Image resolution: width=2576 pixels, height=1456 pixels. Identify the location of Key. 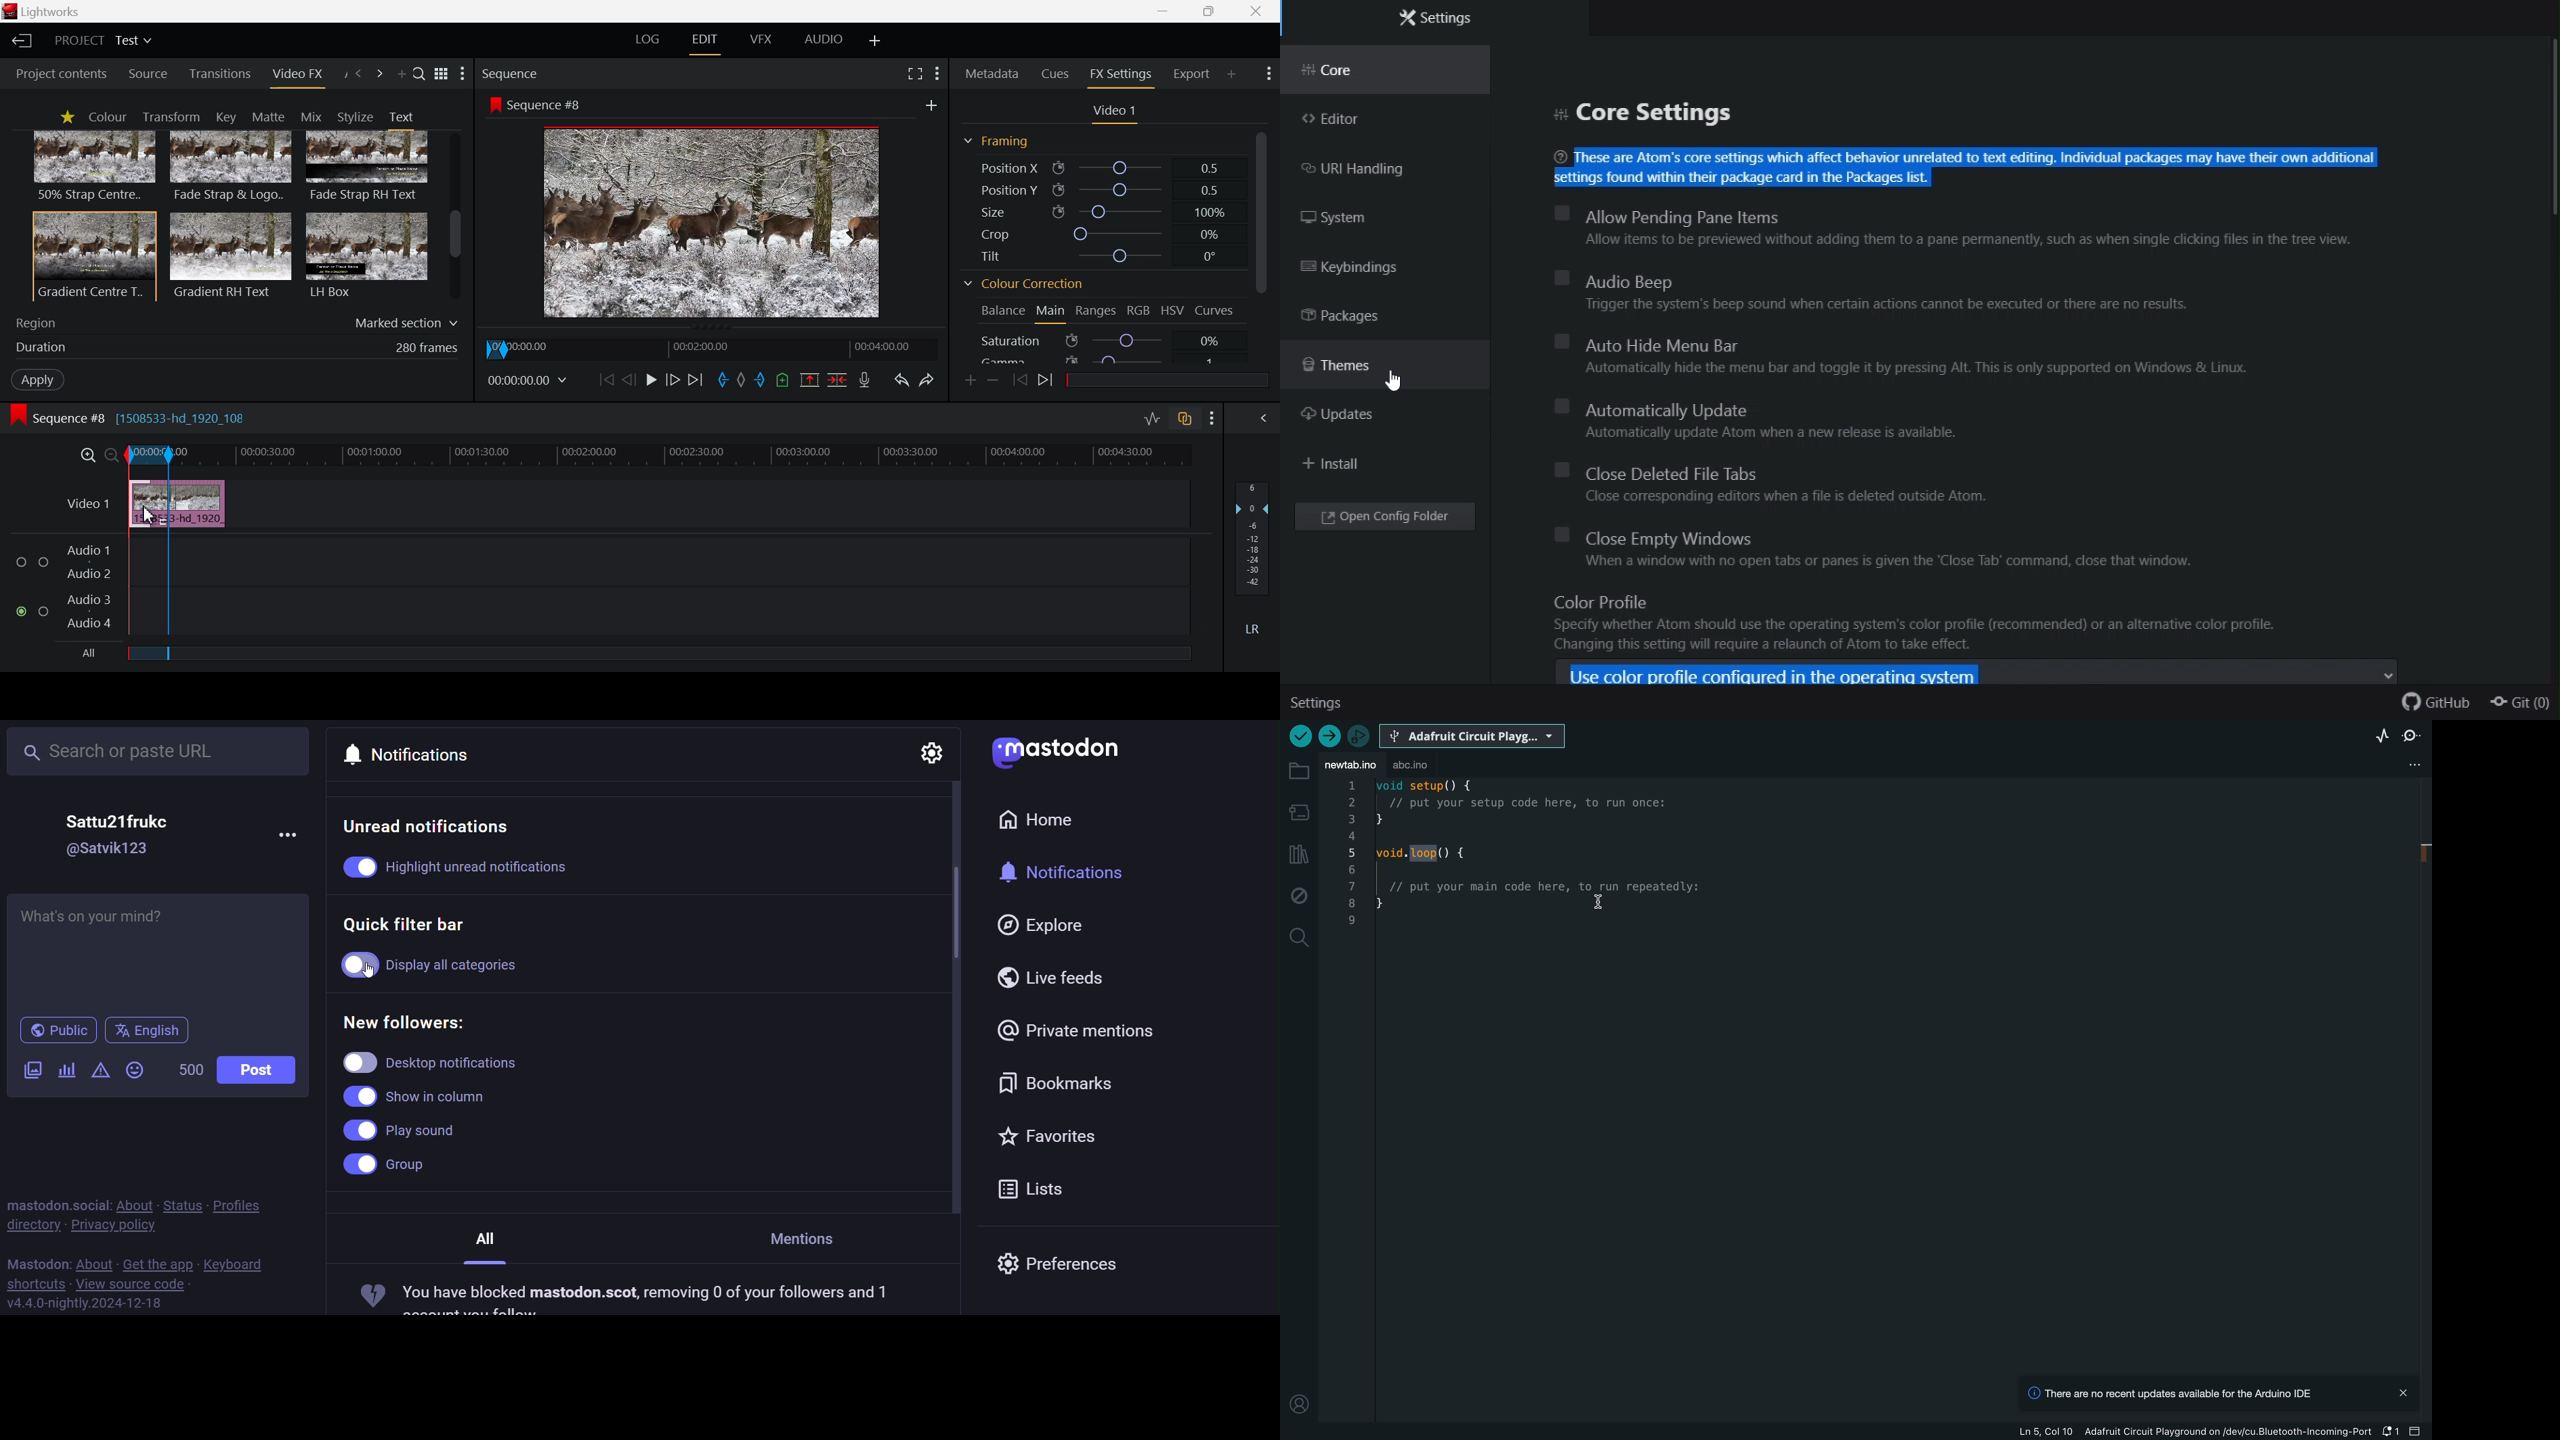
(225, 117).